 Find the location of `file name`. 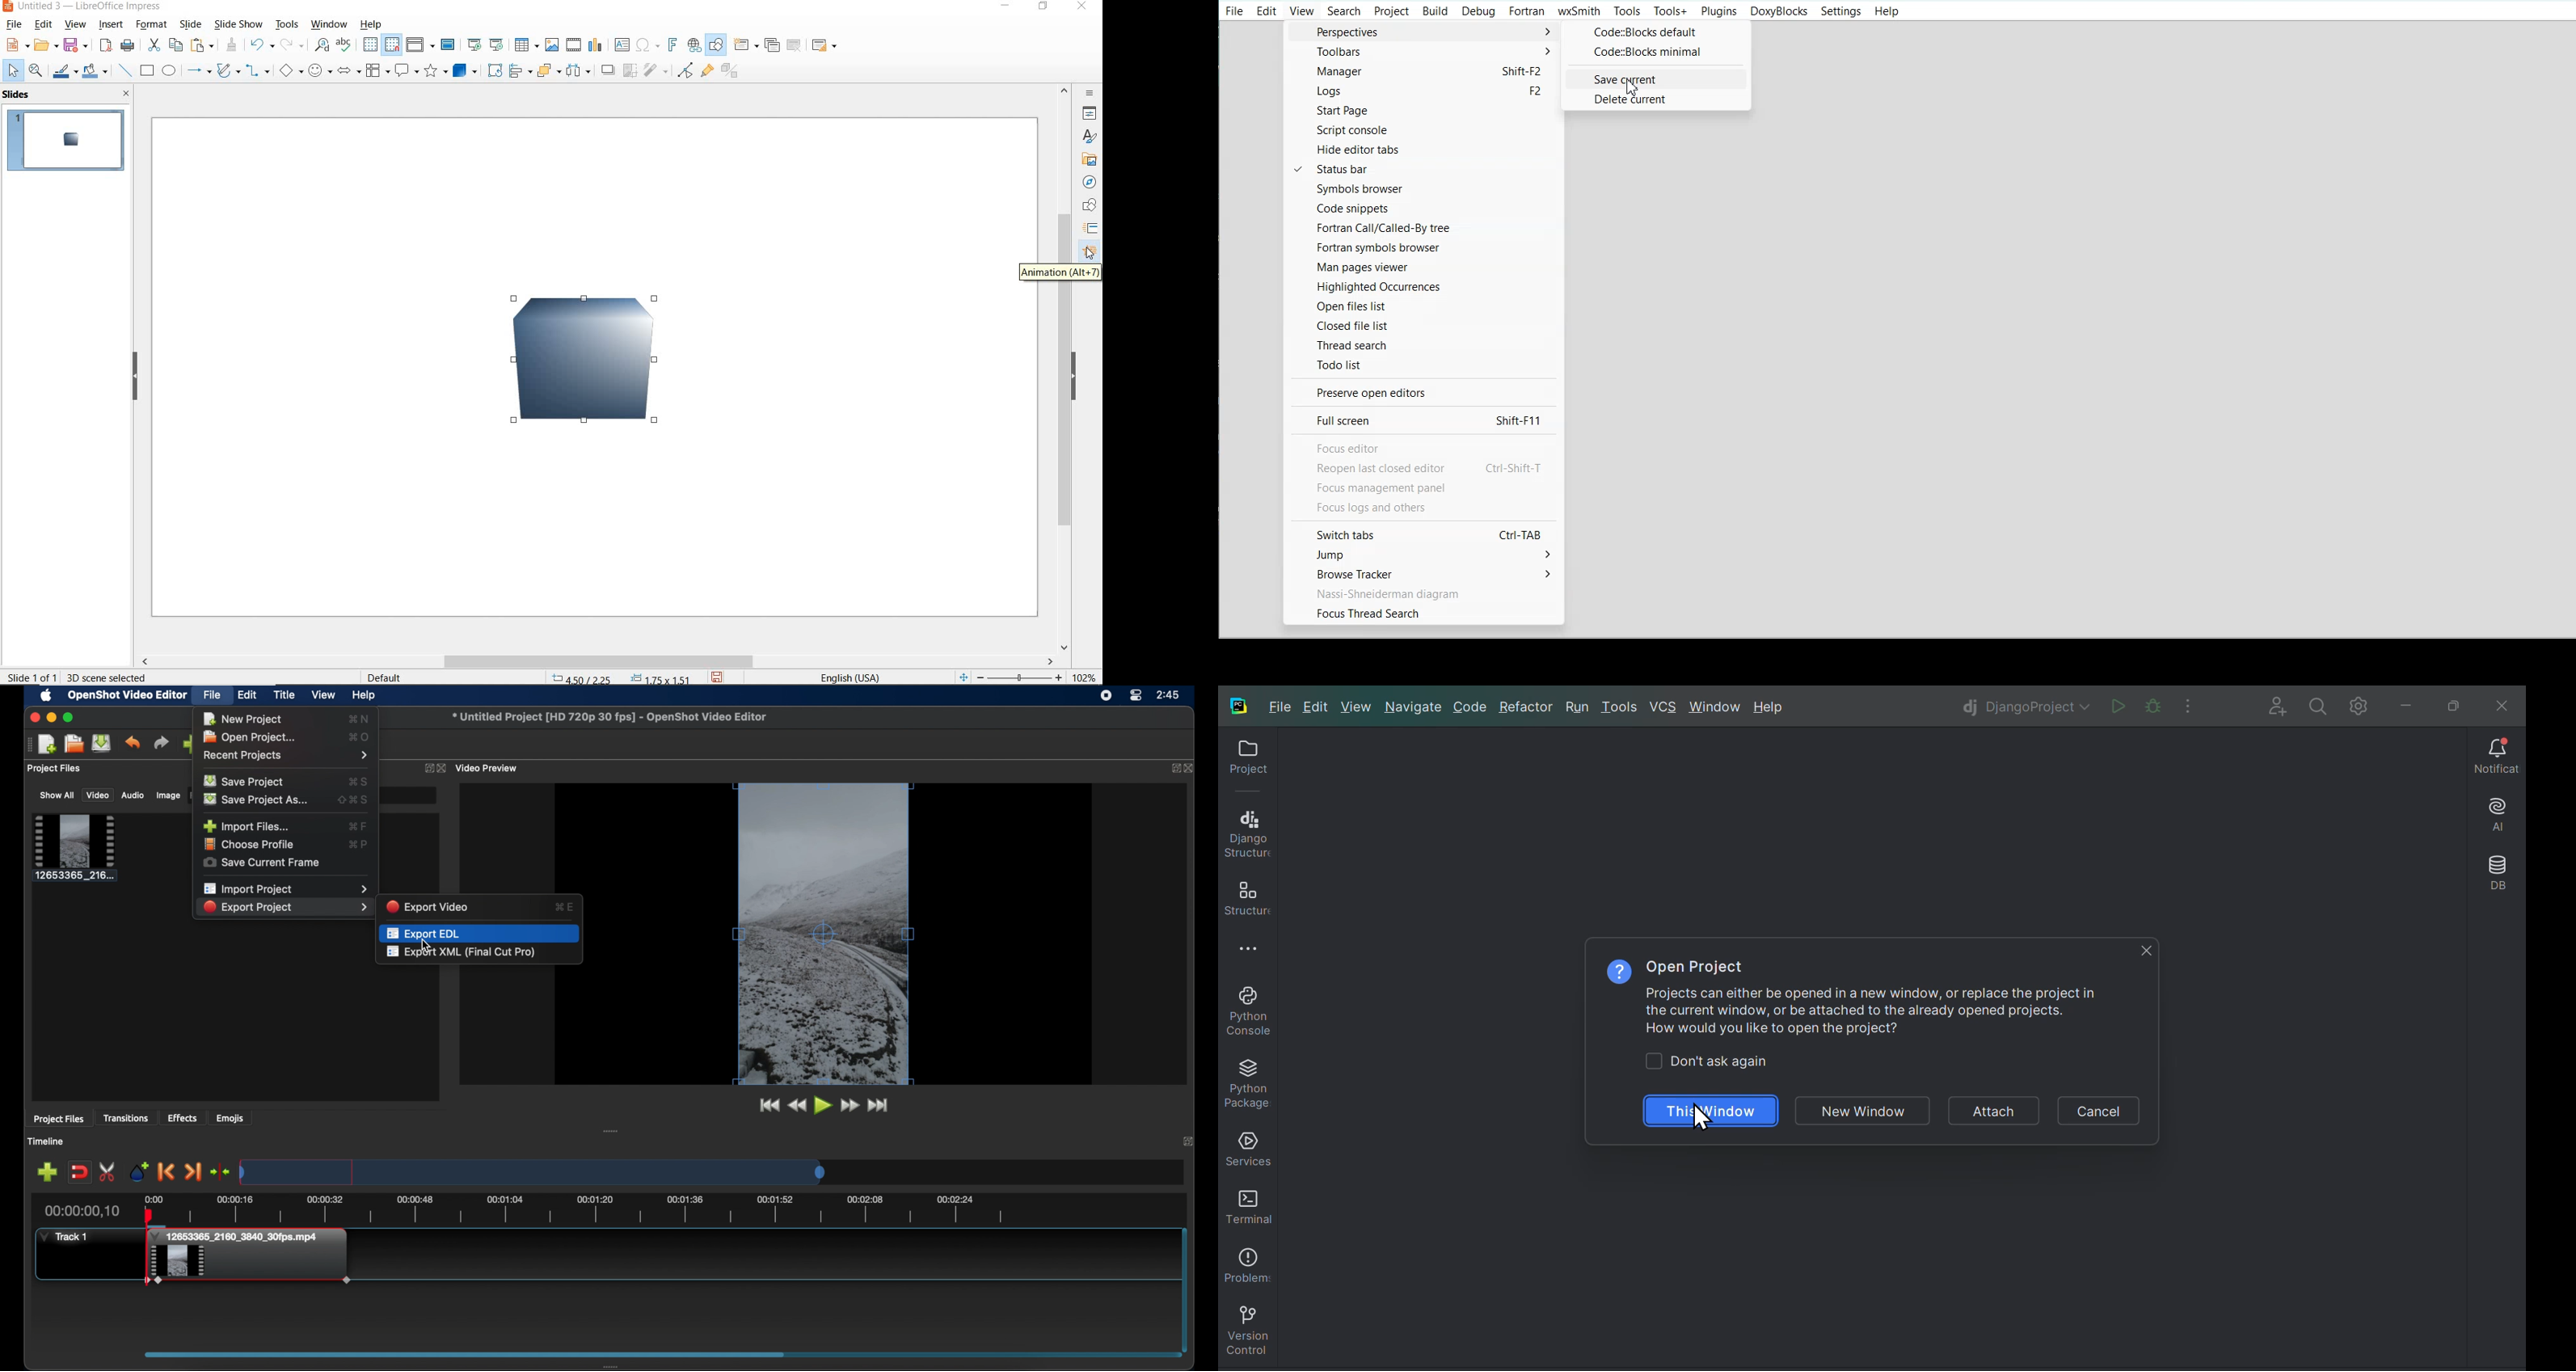

file name is located at coordinates (84, 7).